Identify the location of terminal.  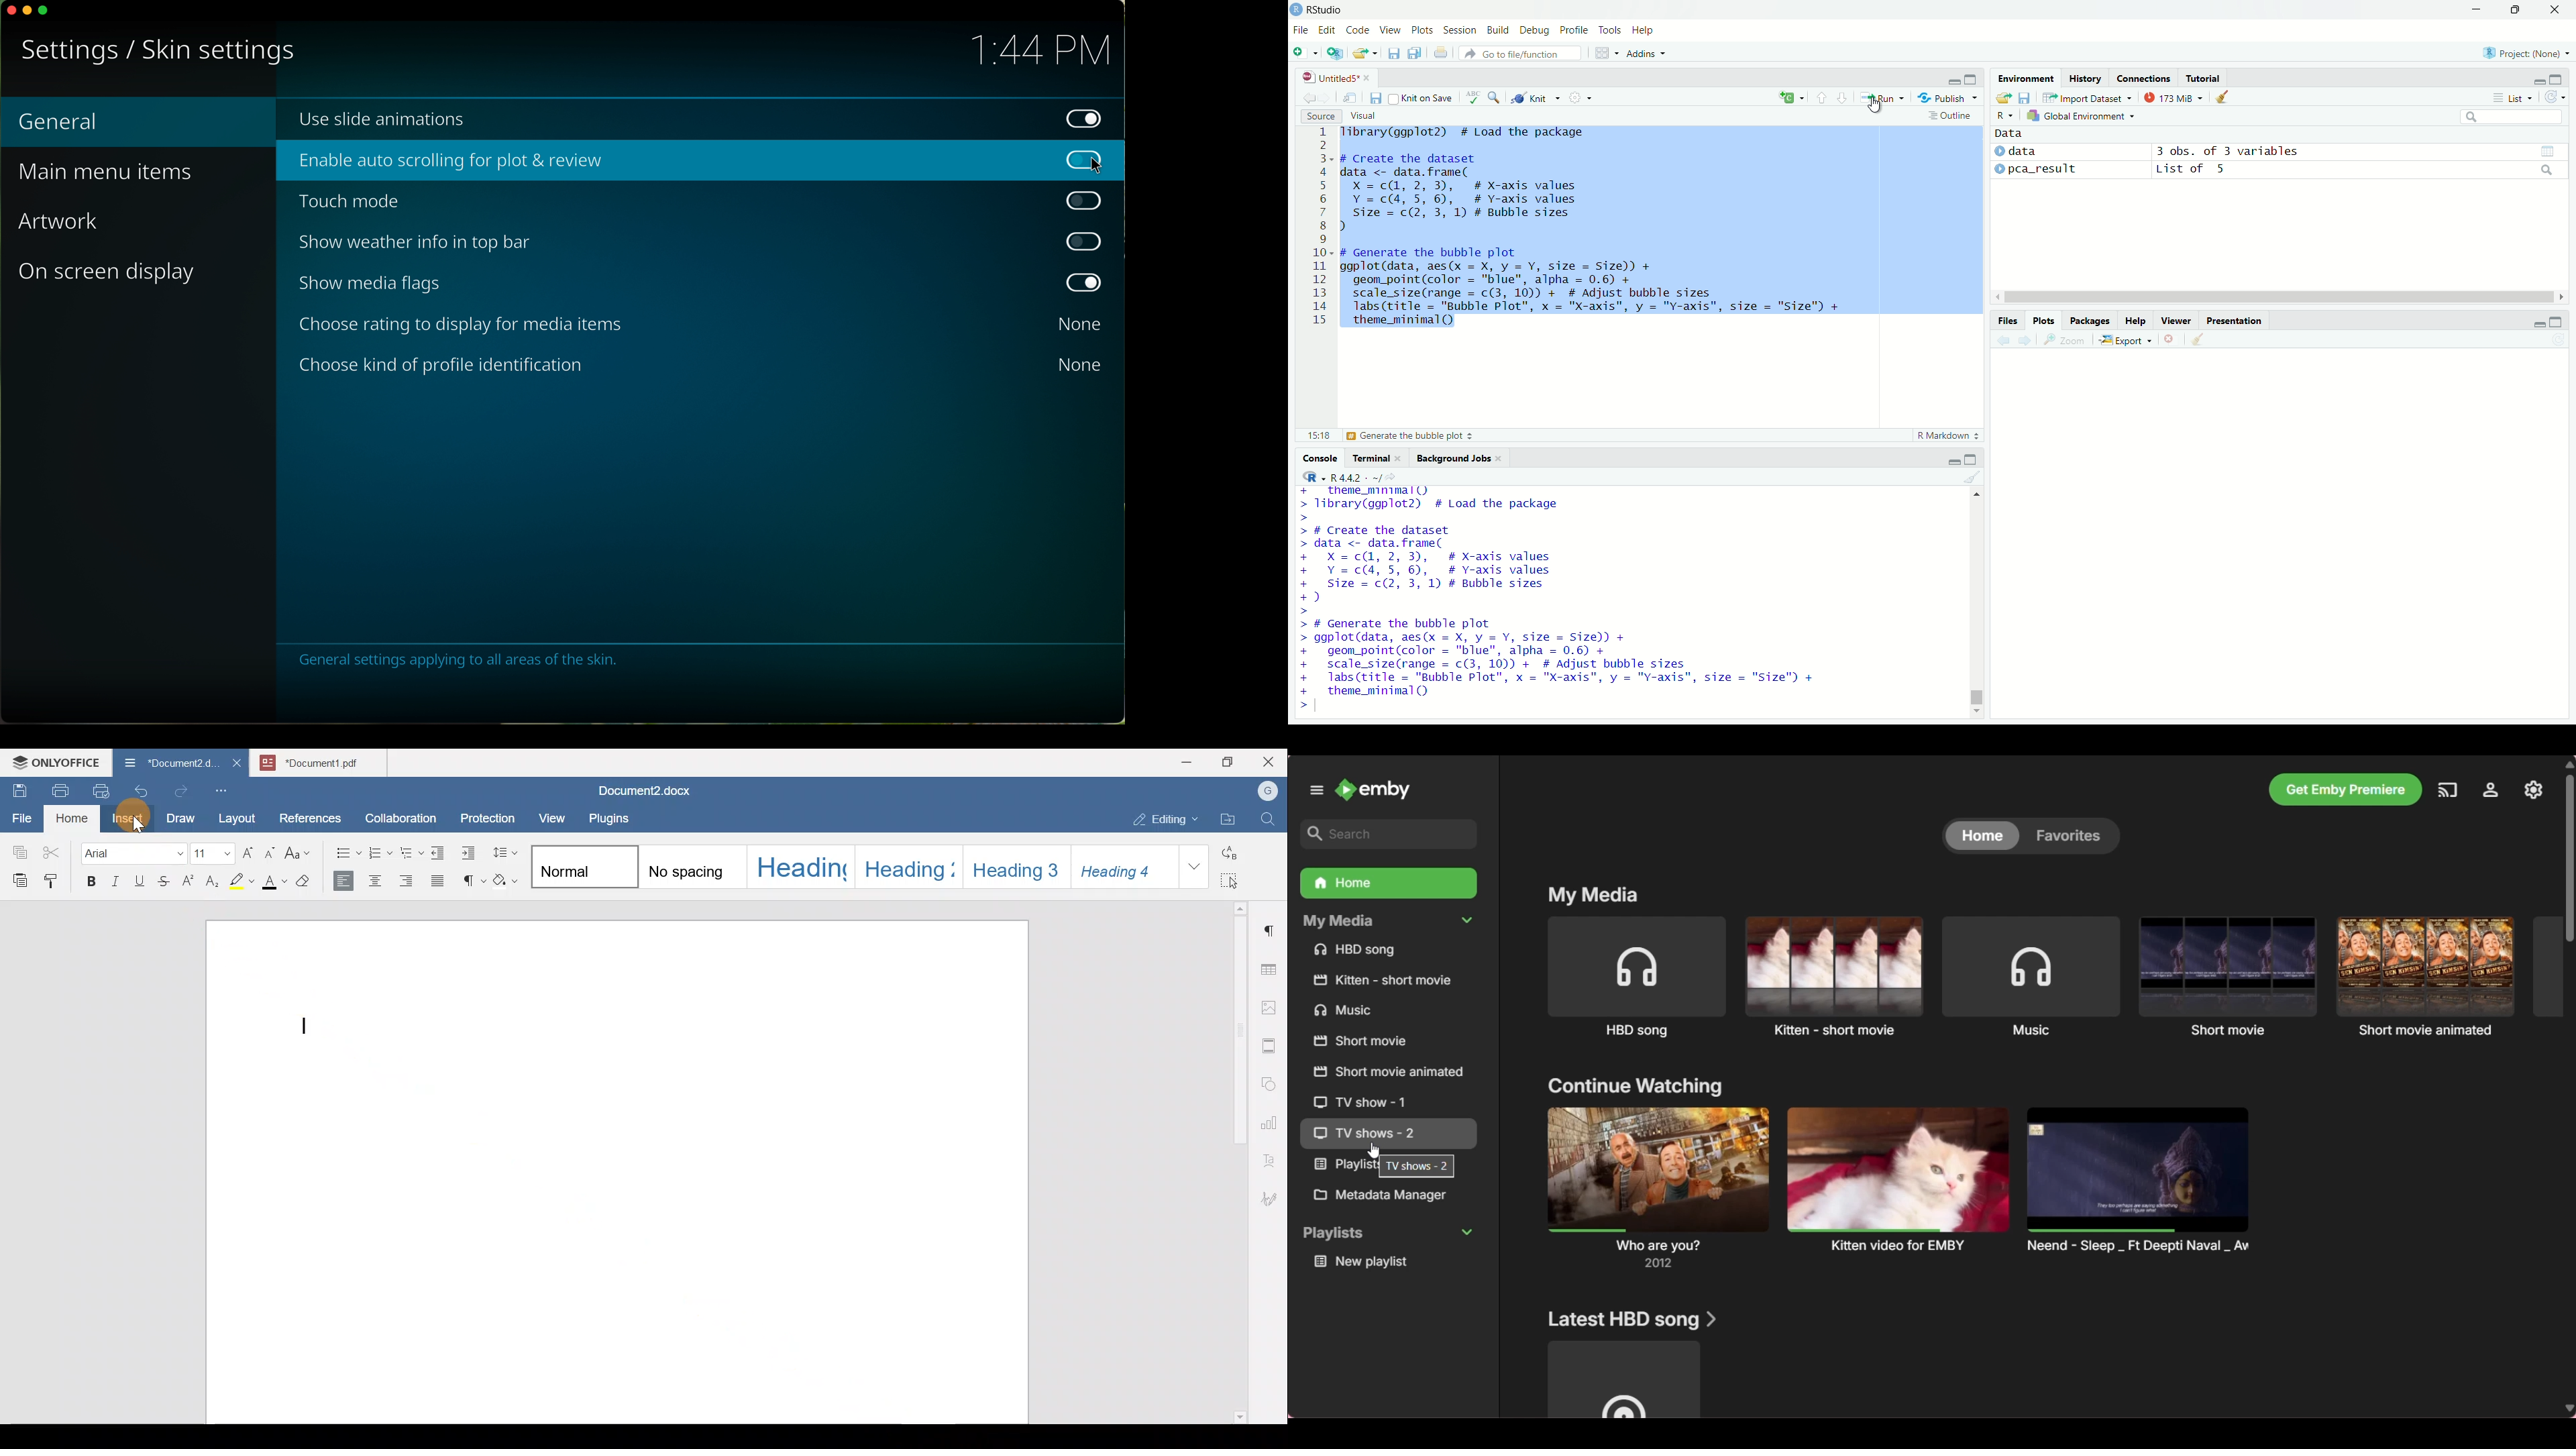
(1377, 456).